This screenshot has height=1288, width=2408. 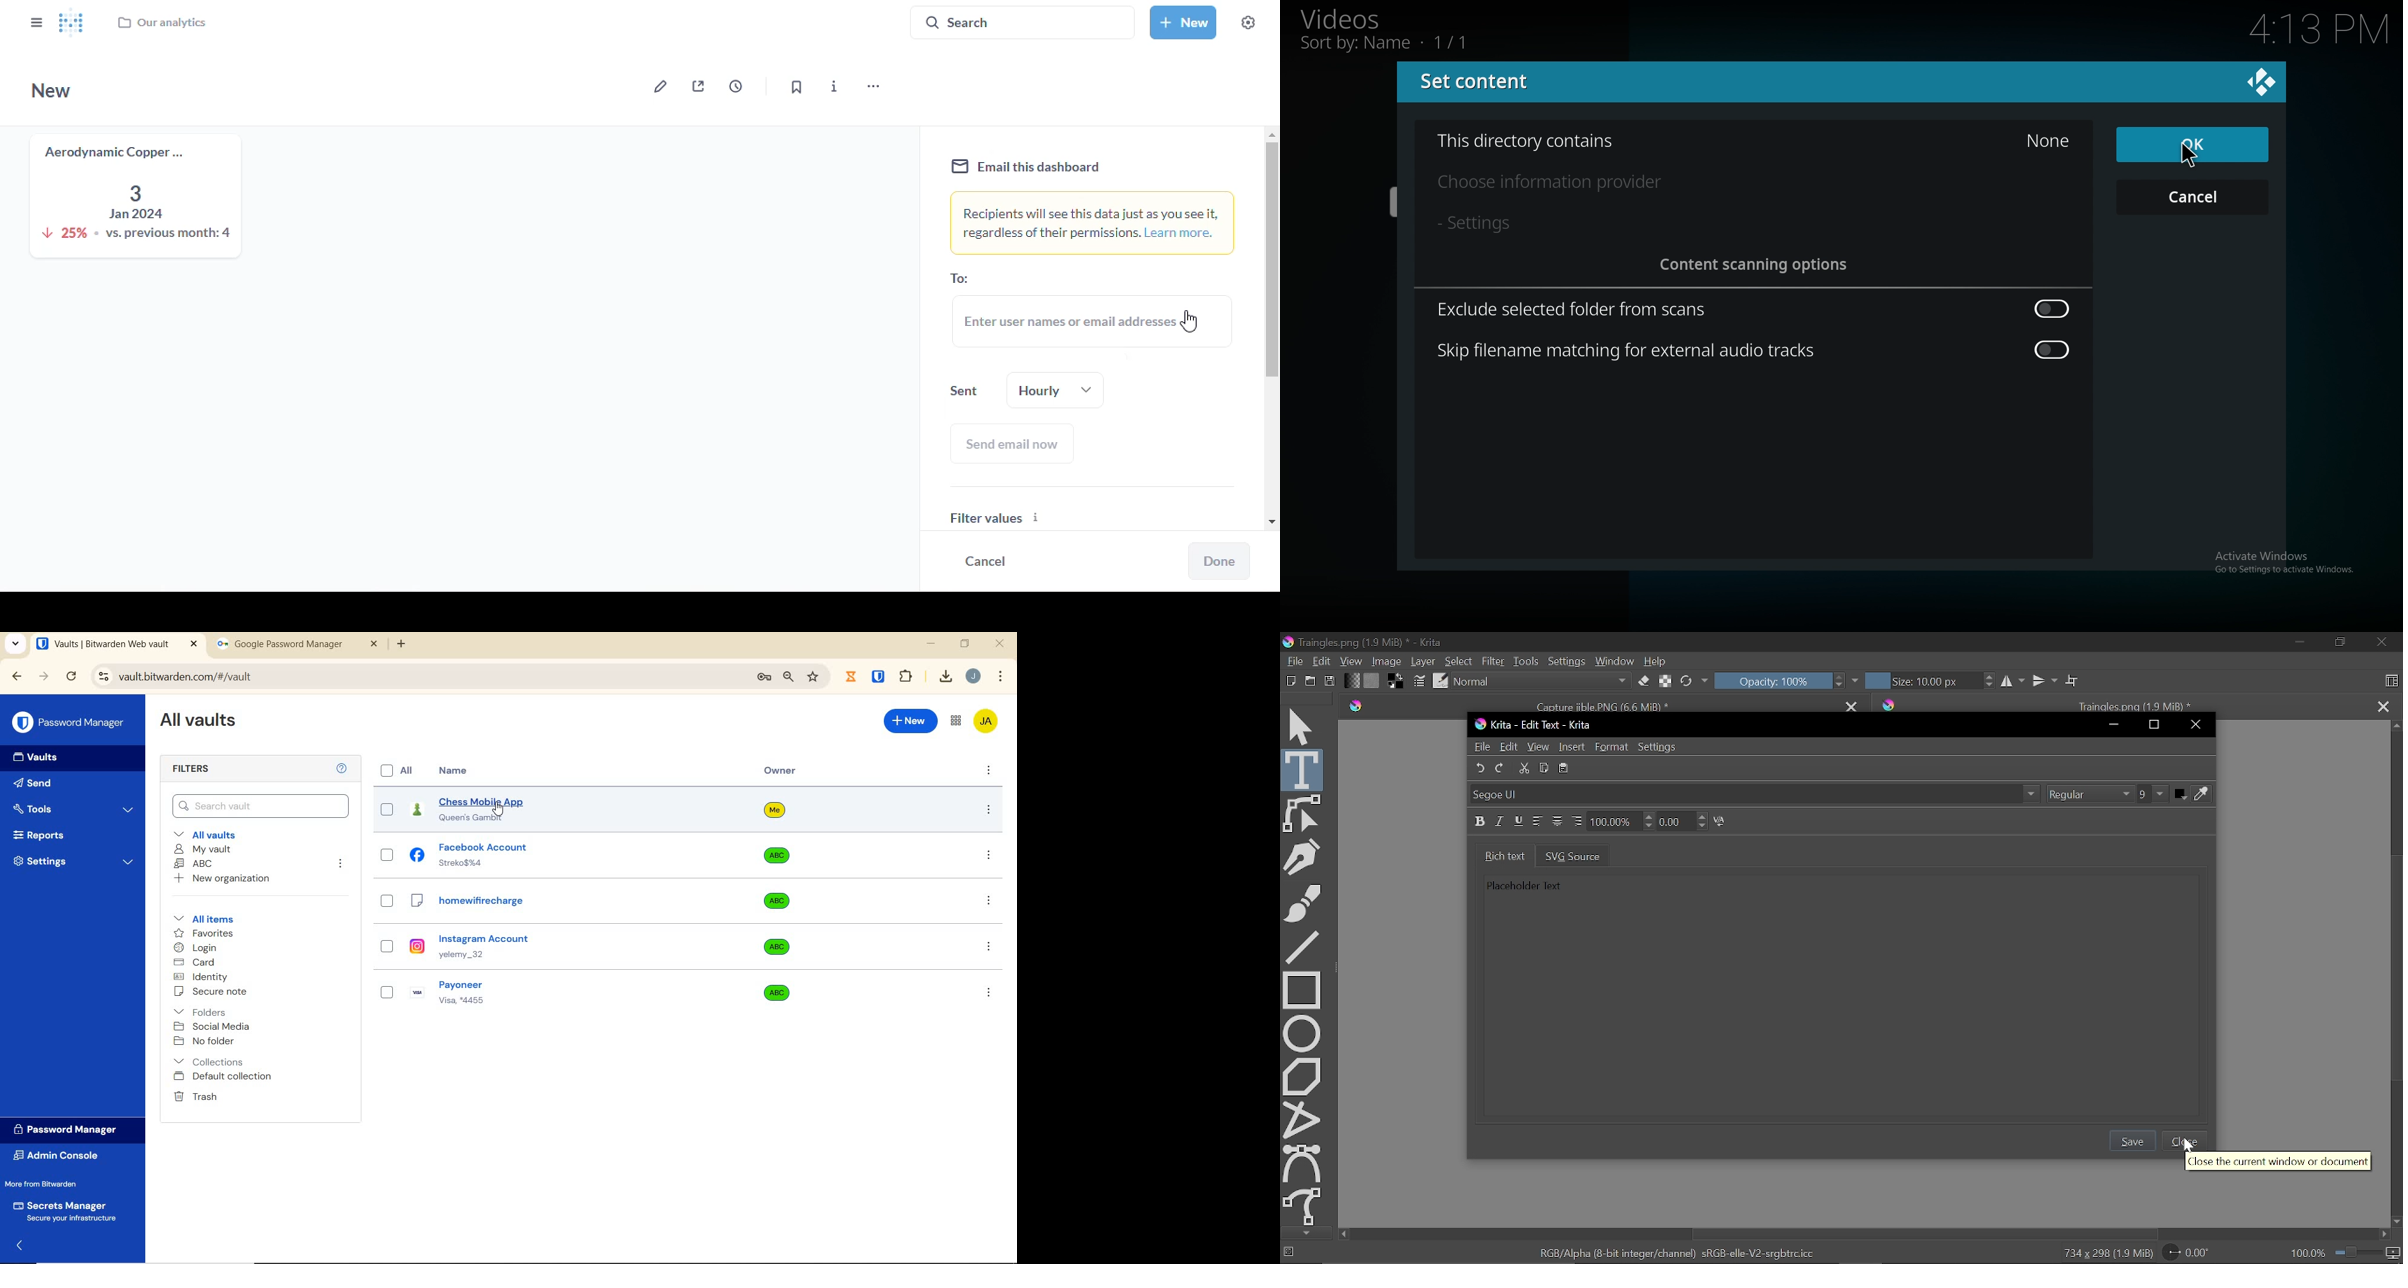 I want to click on default collection, so click(x=225, y=1077).